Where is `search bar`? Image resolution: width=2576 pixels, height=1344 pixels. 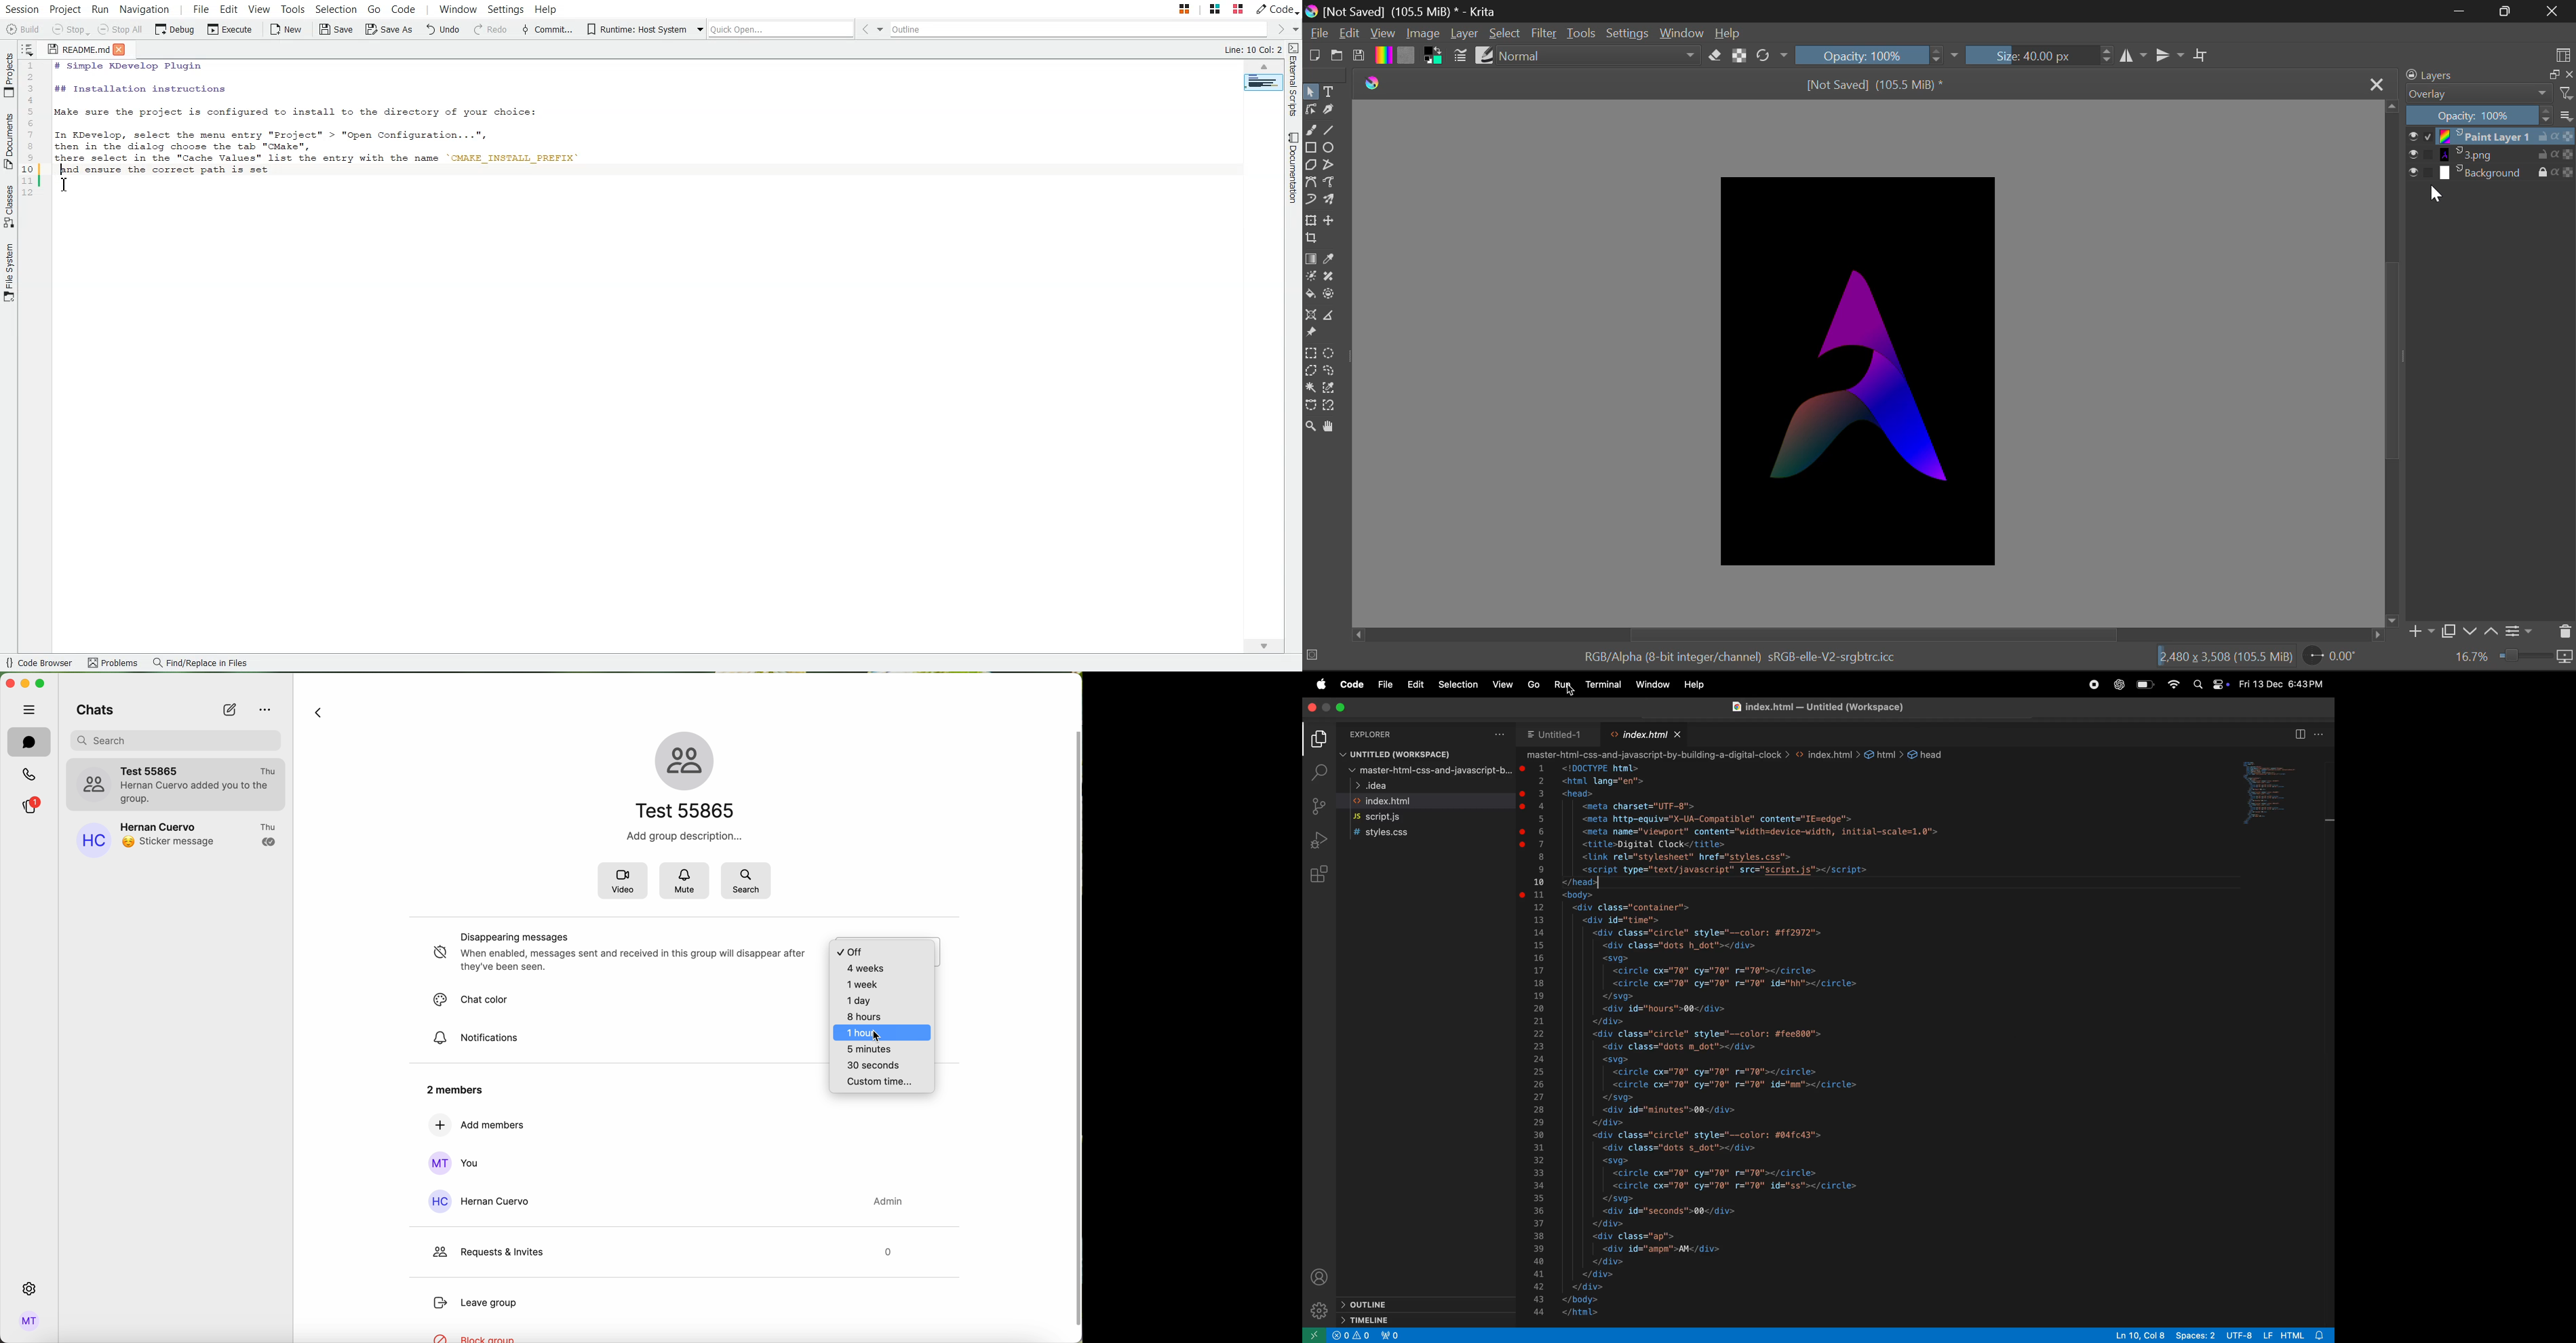
search bar is located at coordinates (179, 739).